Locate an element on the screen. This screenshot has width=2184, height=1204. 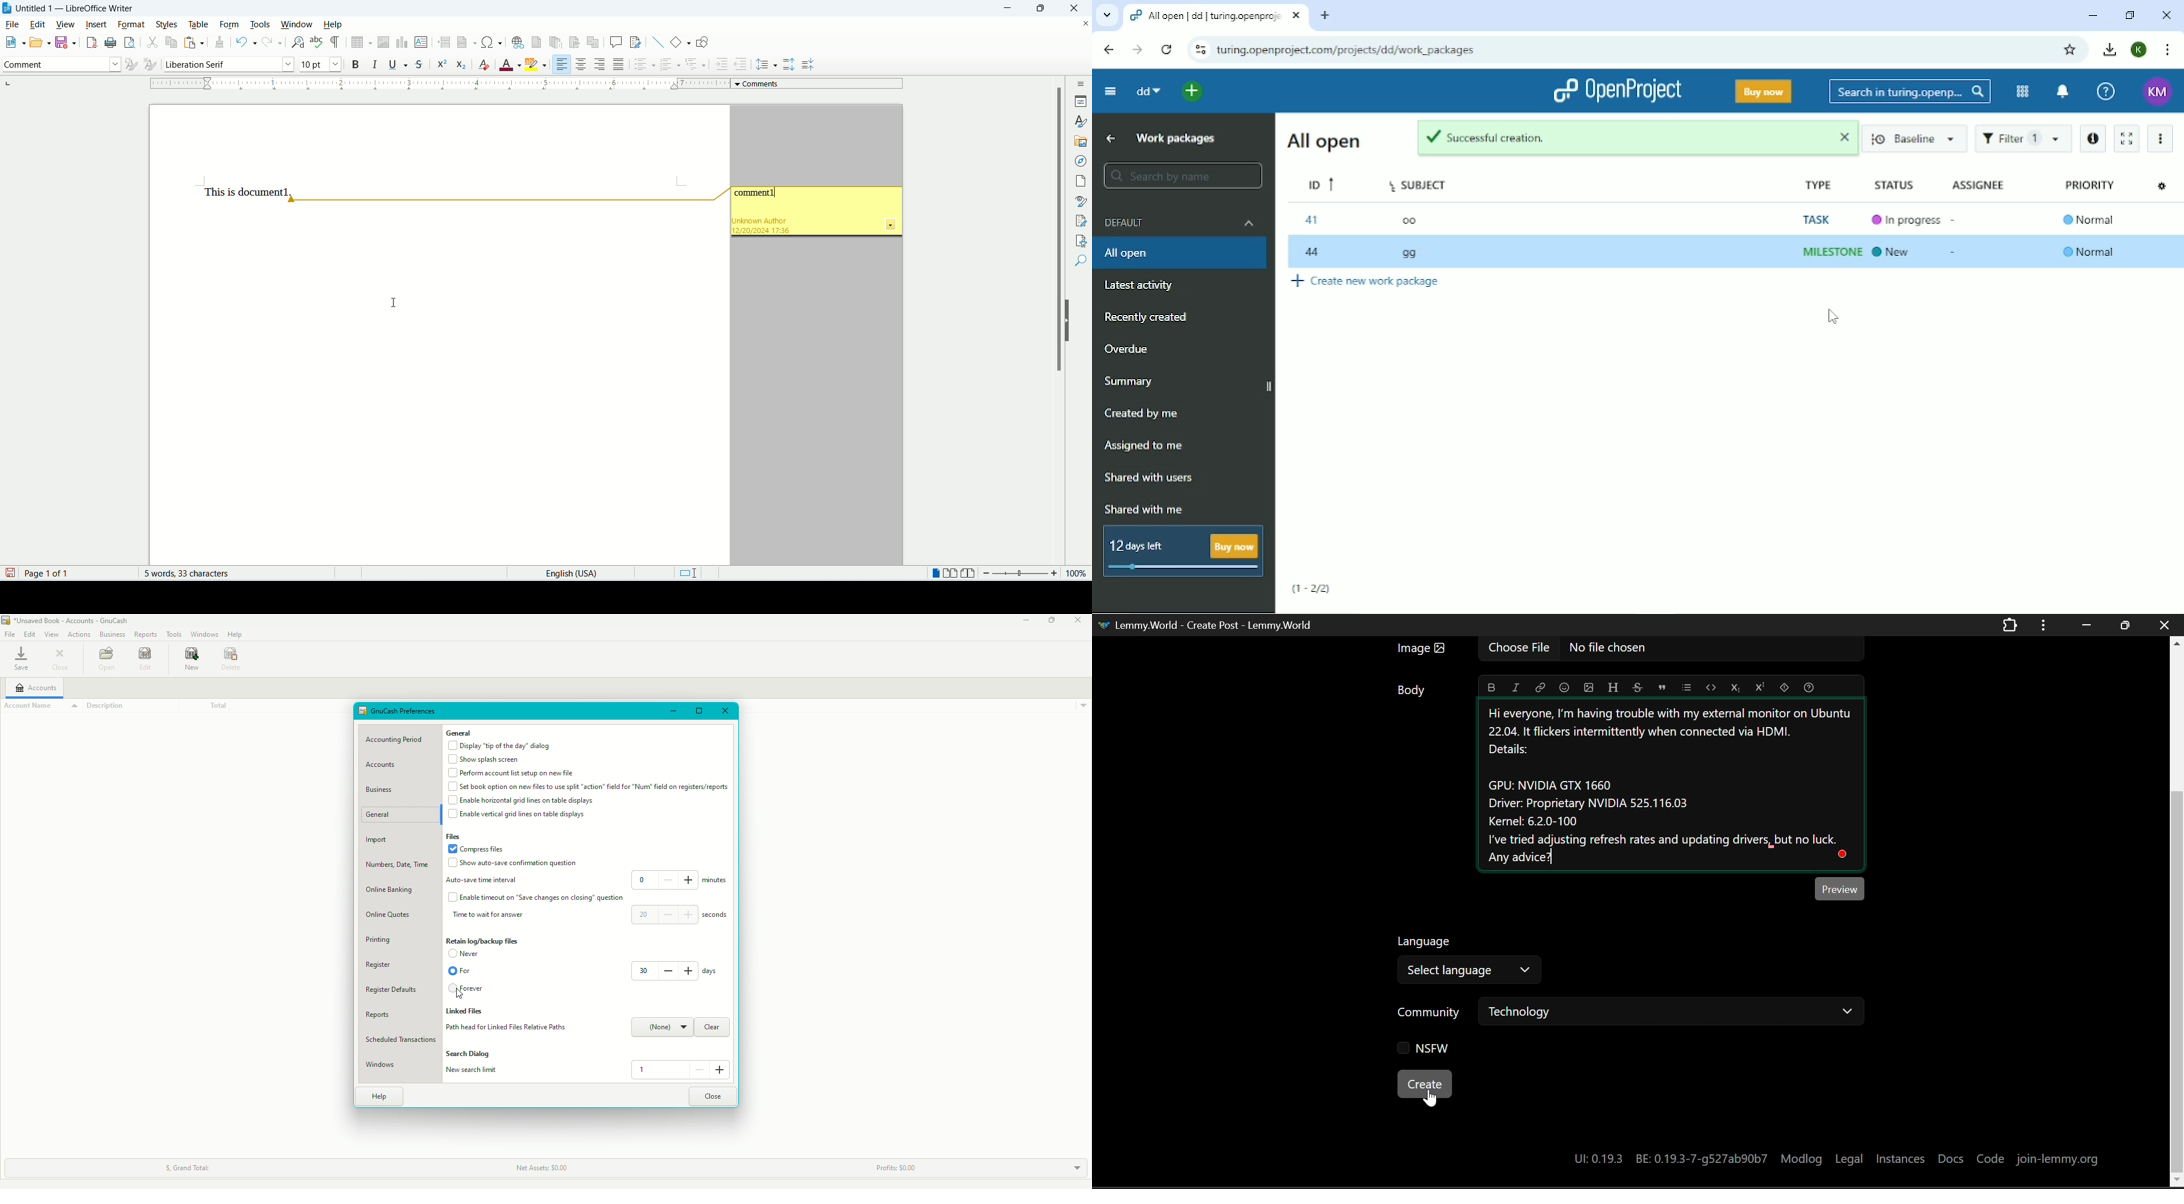
insert bibliograph is located at coordinates (574, 43).